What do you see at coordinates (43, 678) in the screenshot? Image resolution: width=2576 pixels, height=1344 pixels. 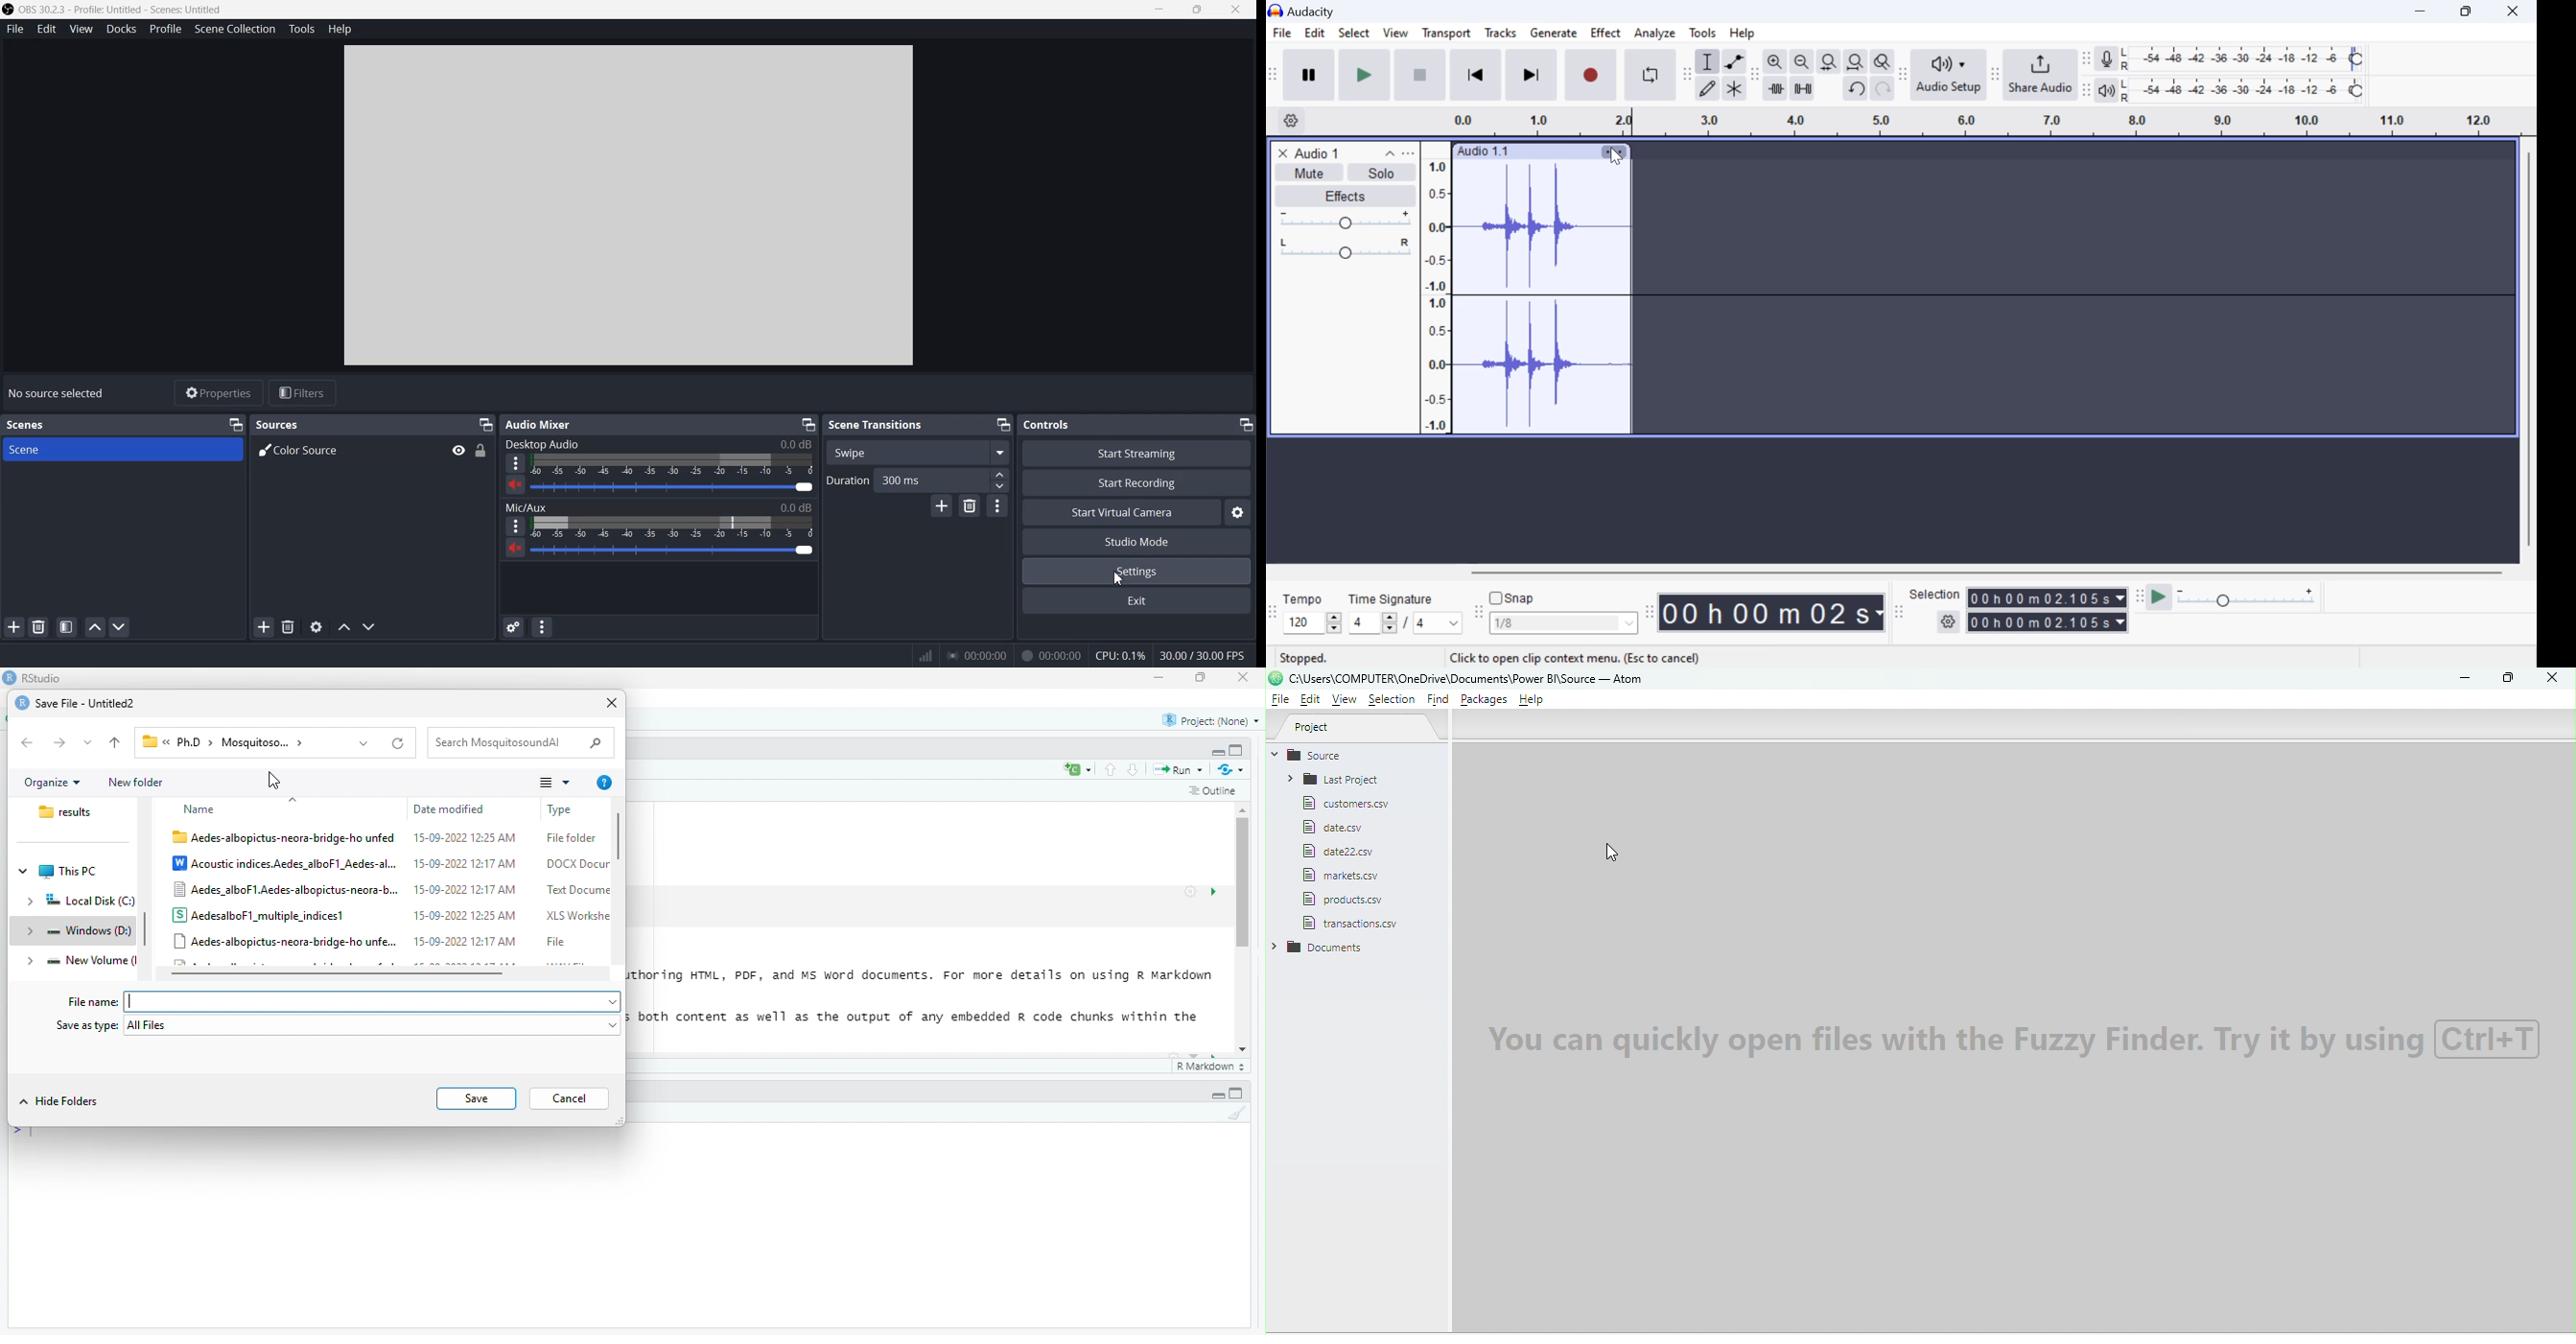 I see `RStudio` at bounding box center [43, 678].